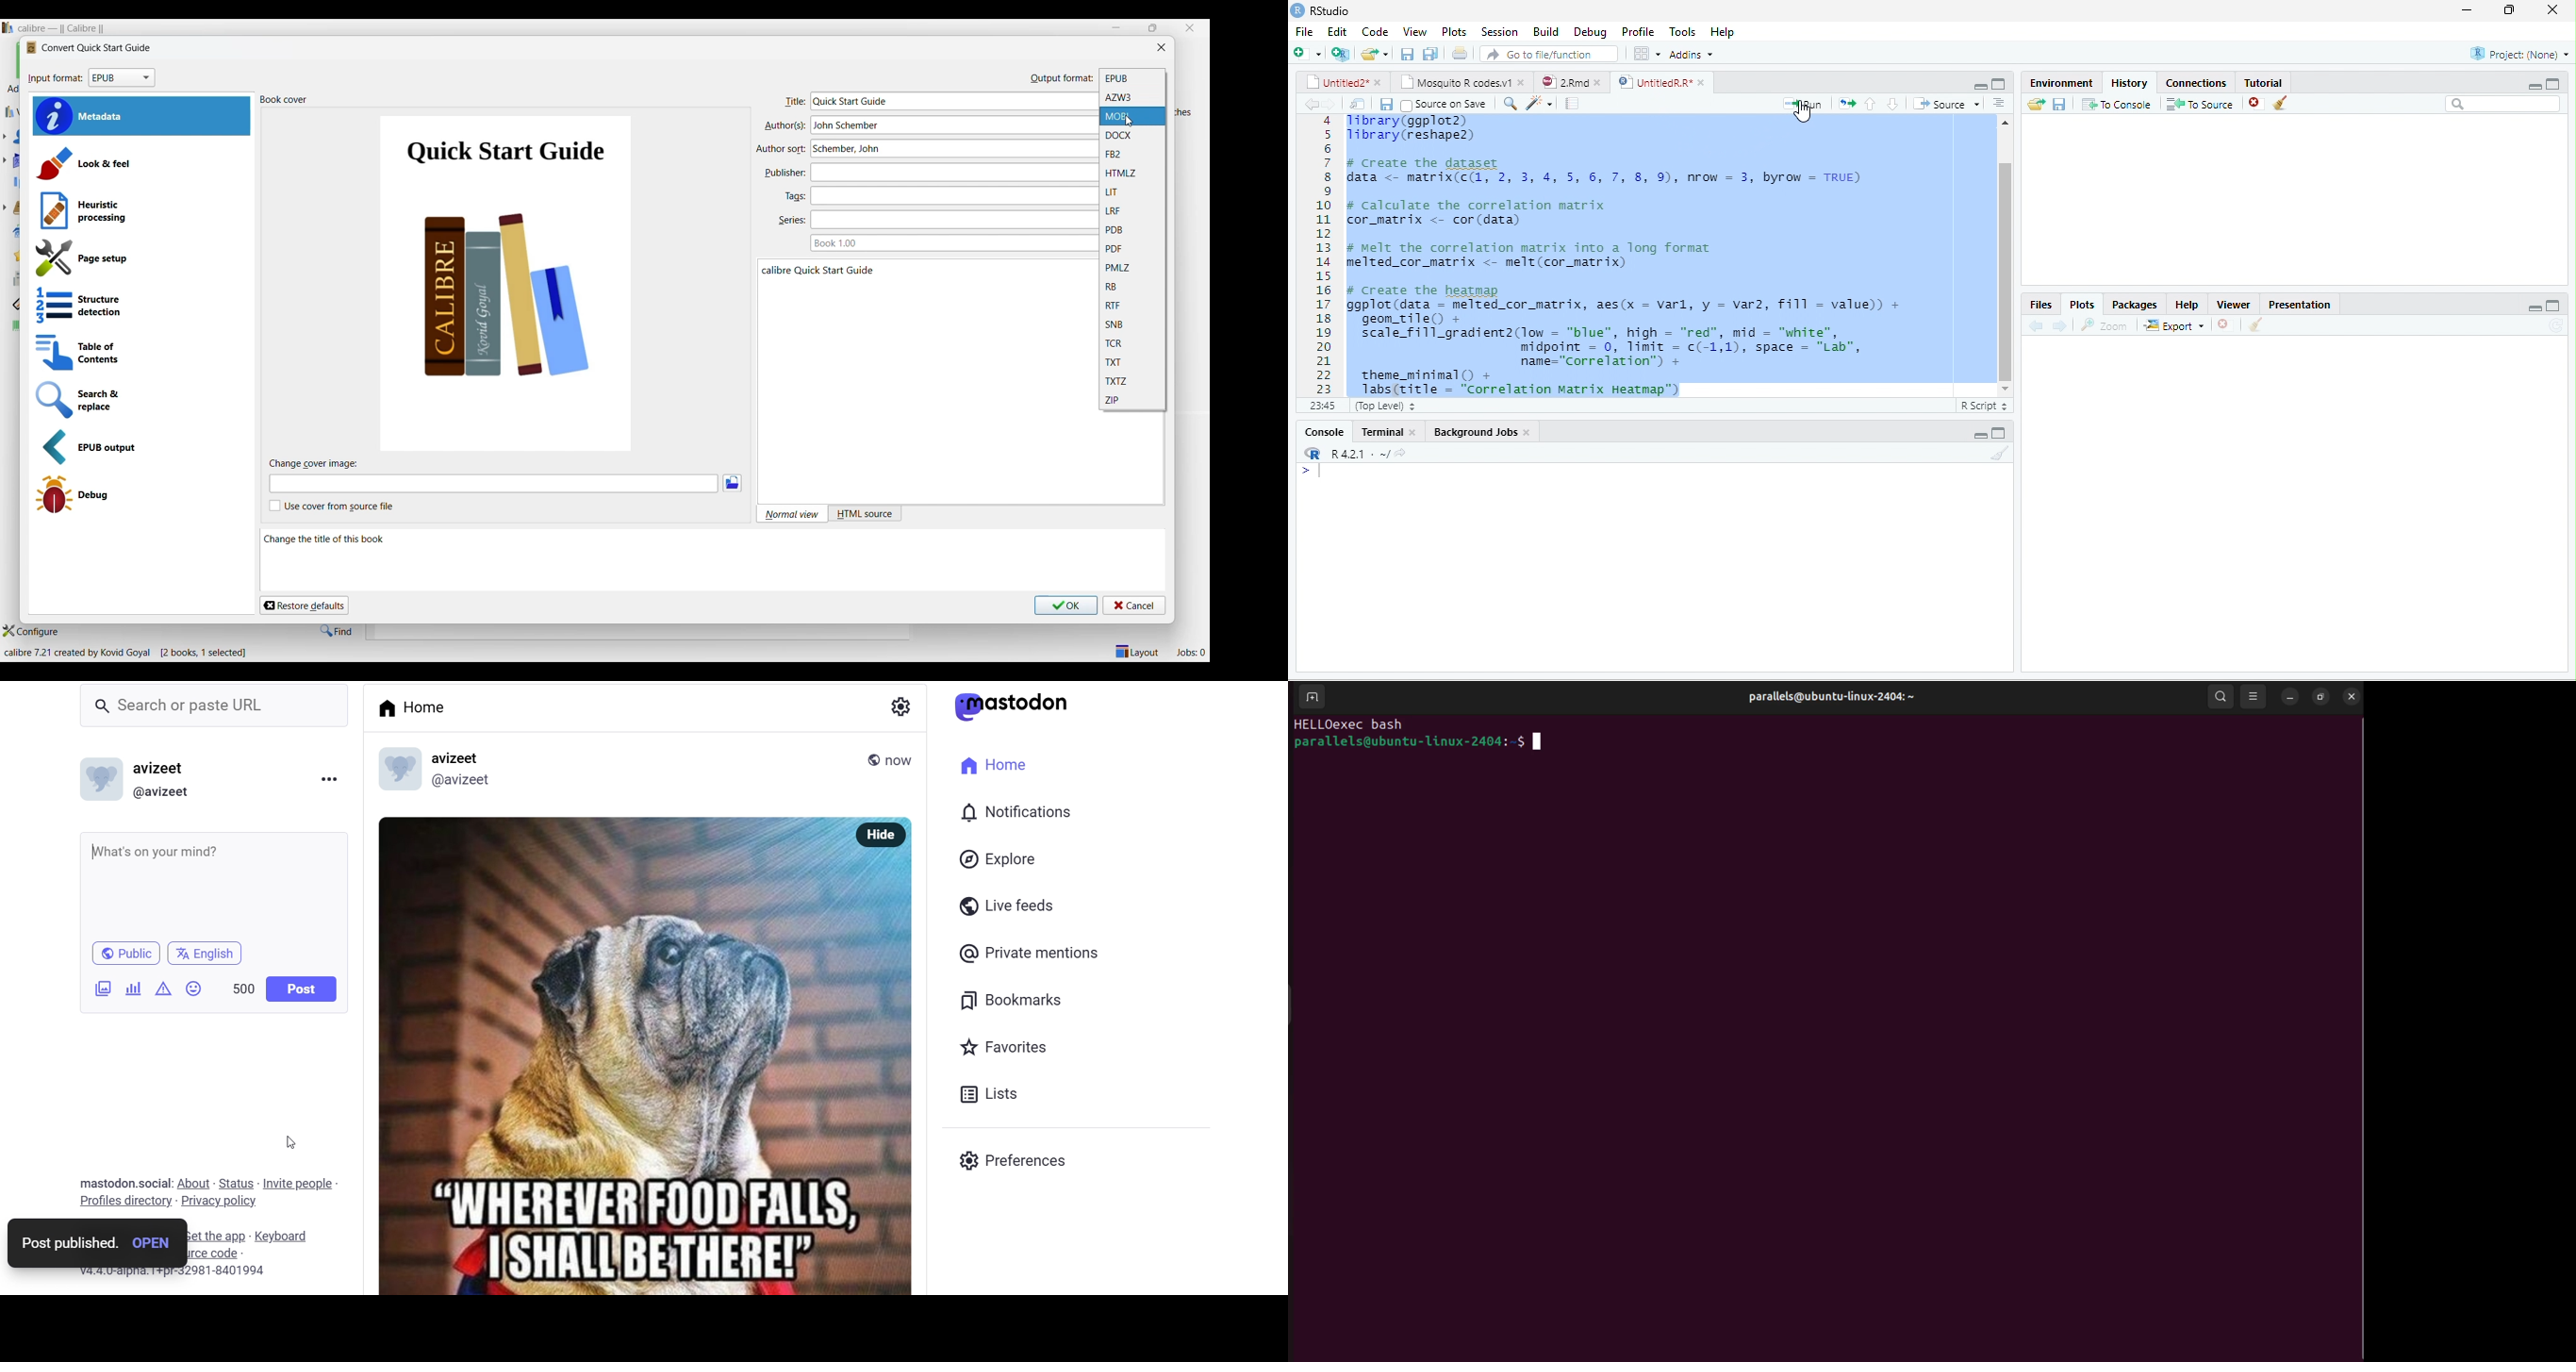 This screenshot has height=1372, width=2576. Describe the element at coordinates (2293, 105) in the screenshot. I see `clean` at that location.